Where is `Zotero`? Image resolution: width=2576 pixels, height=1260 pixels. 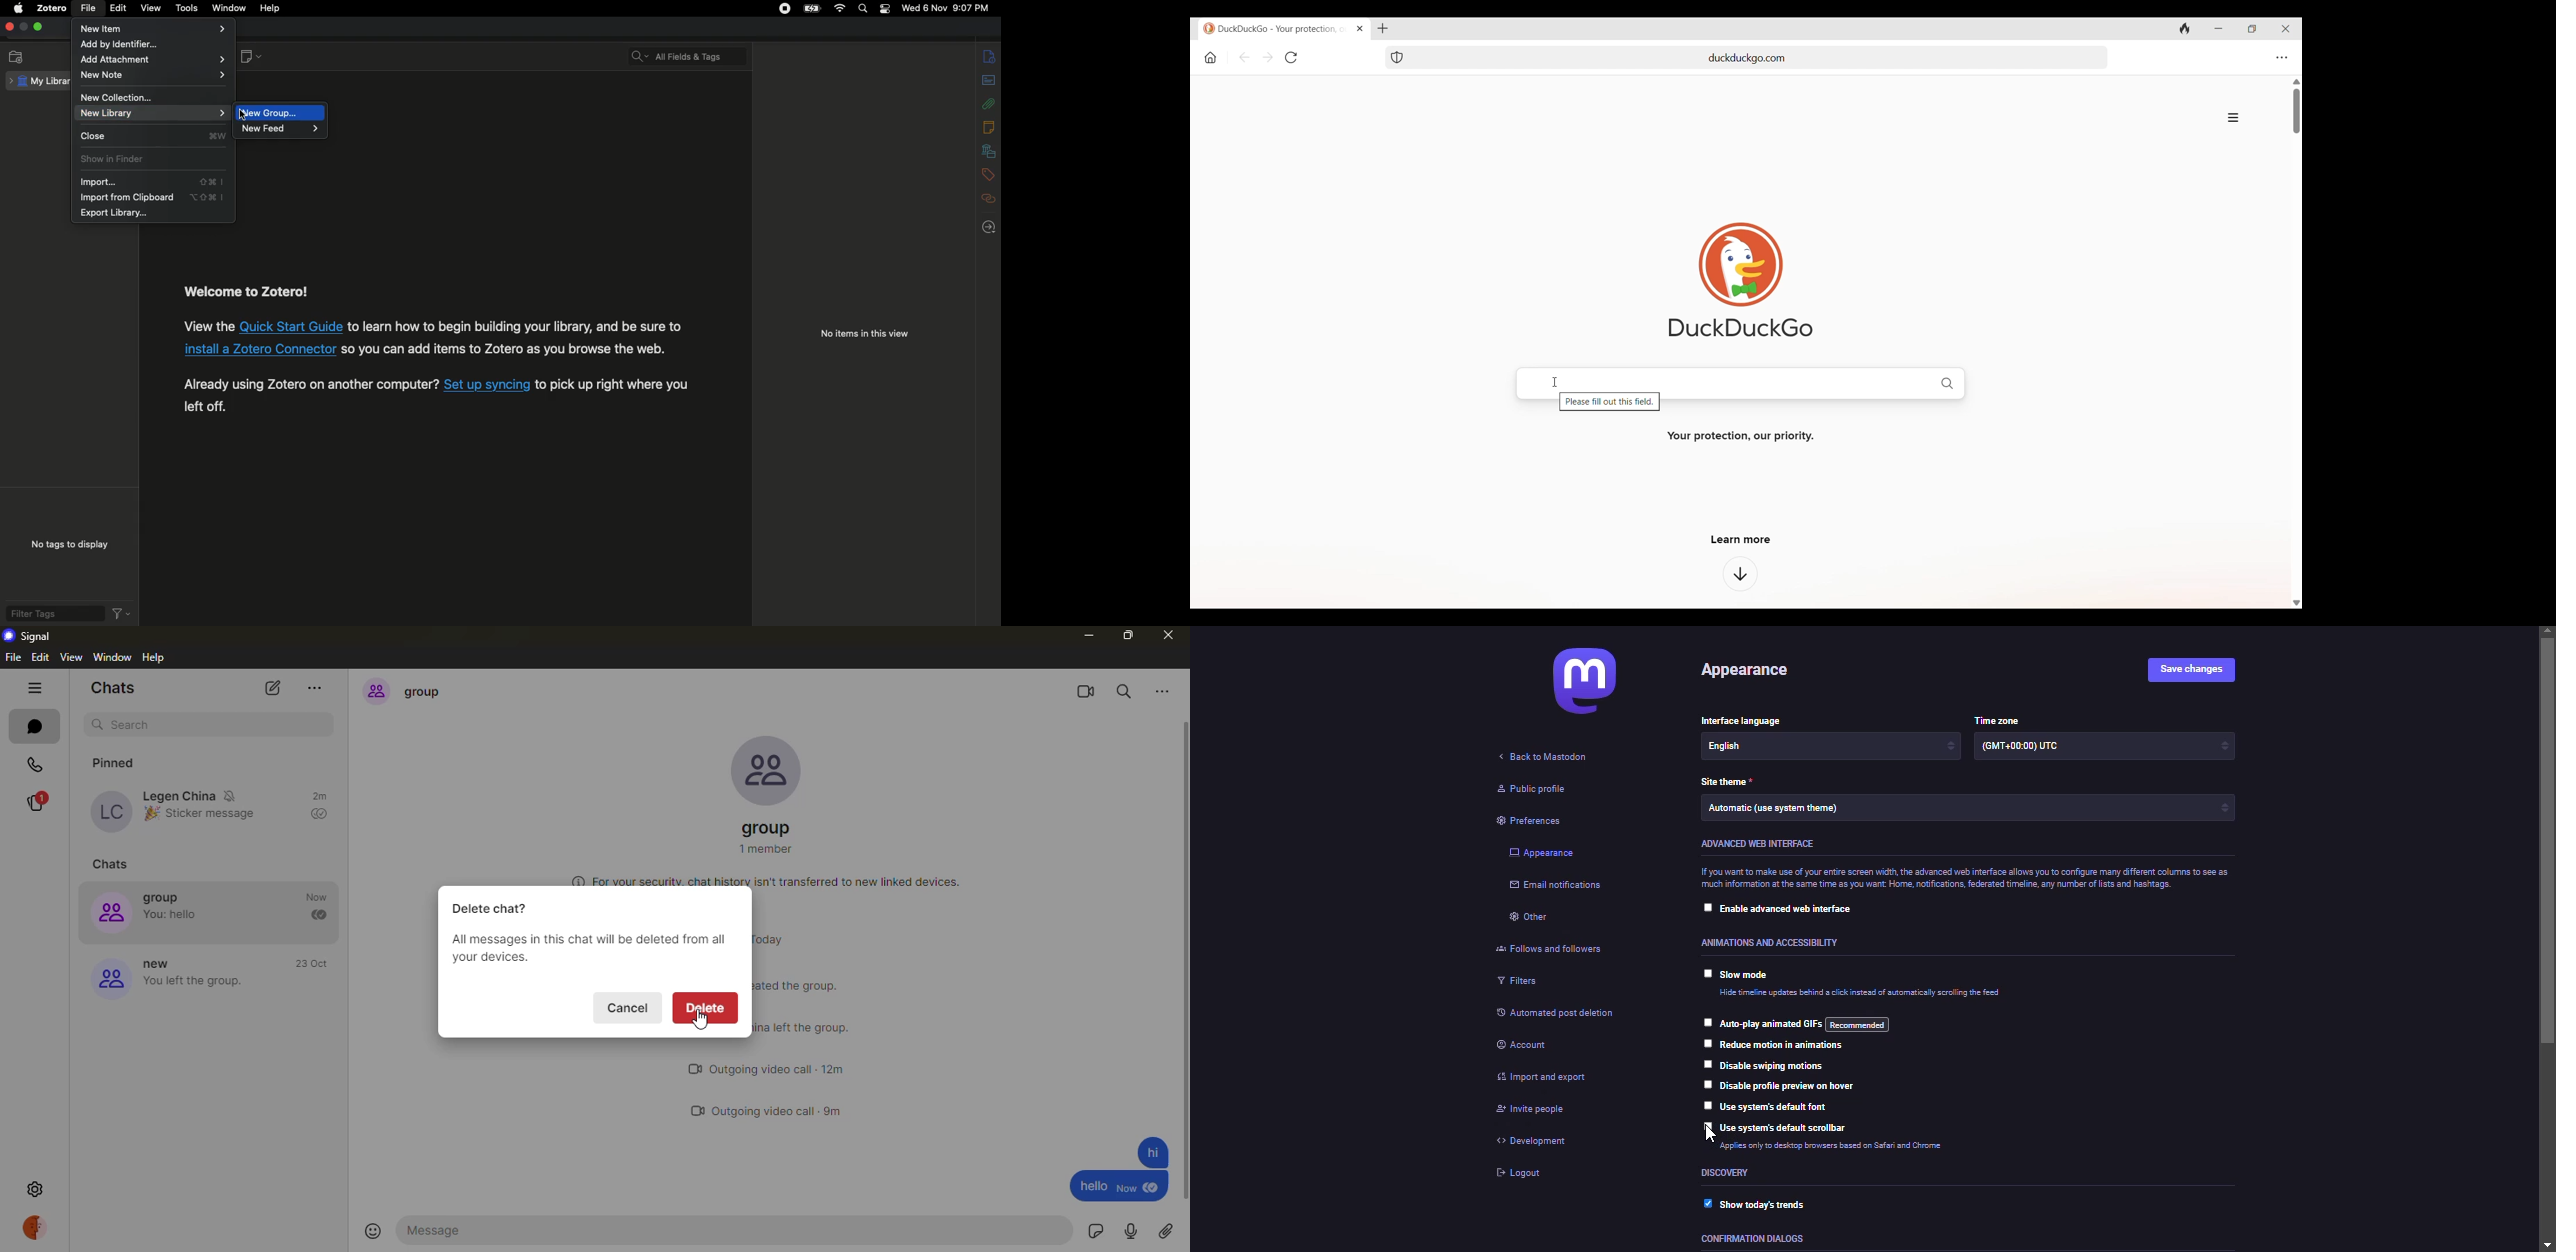
Zotero is located at coordinates (52, 8).